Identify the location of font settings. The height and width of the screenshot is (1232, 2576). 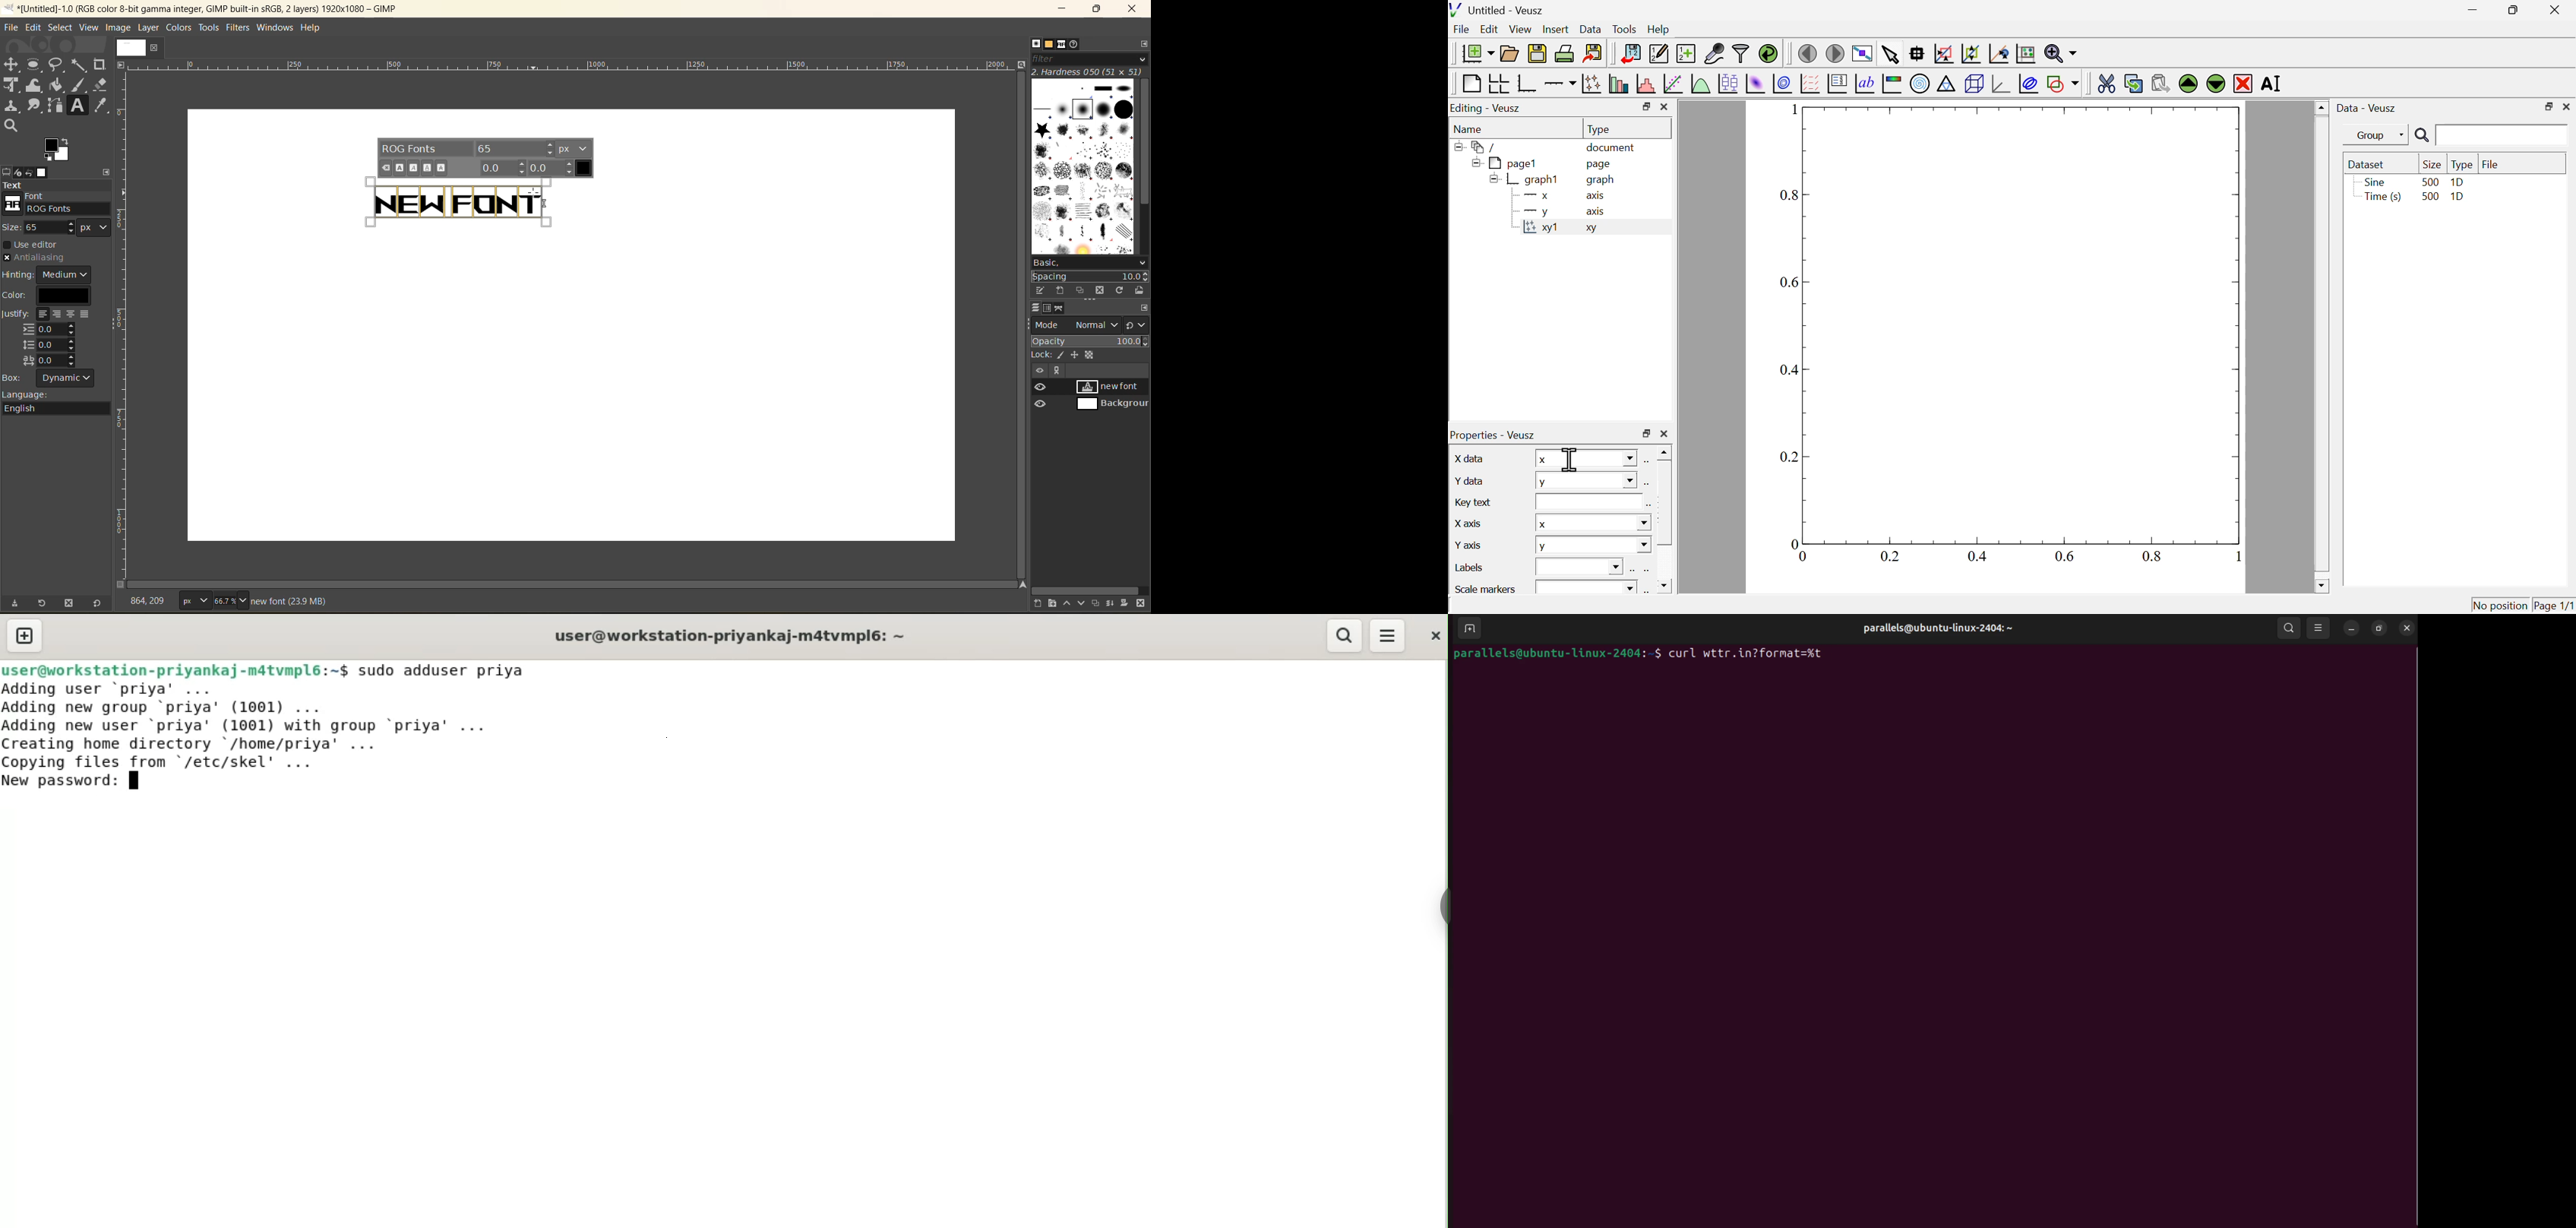
(484, 158).